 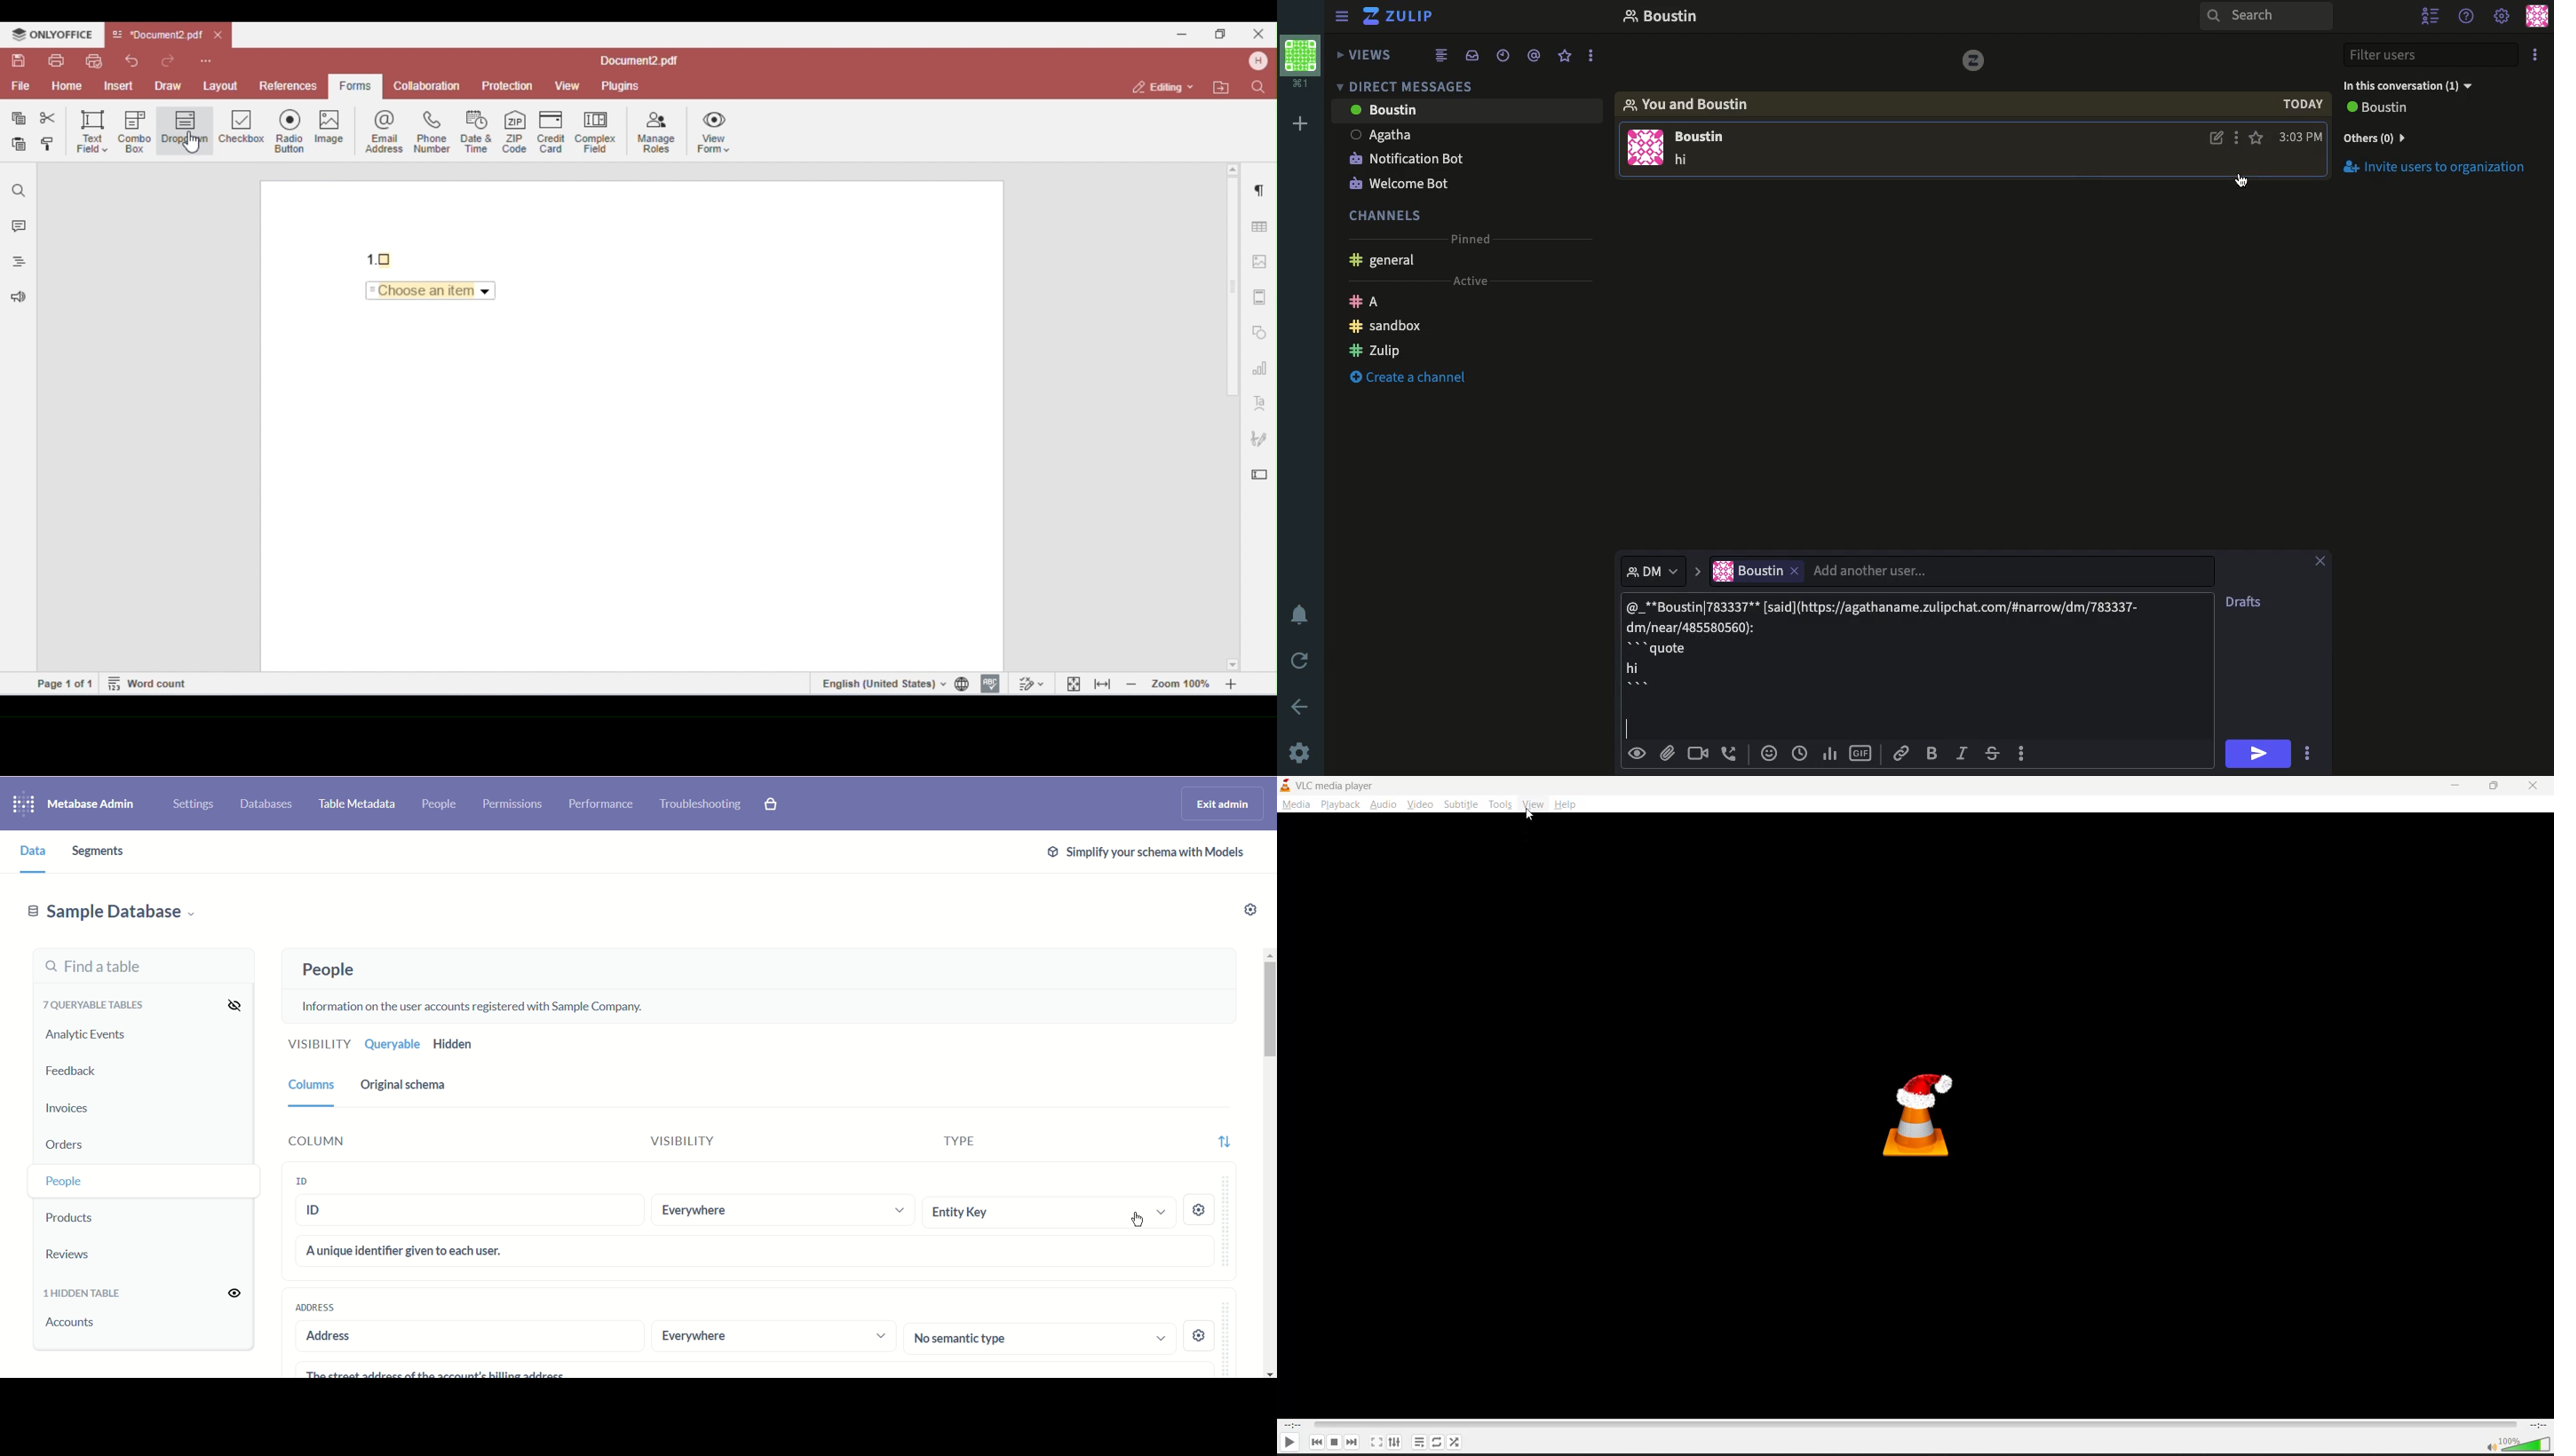 I want to click on Favorite, so click(x=2257, y=138).